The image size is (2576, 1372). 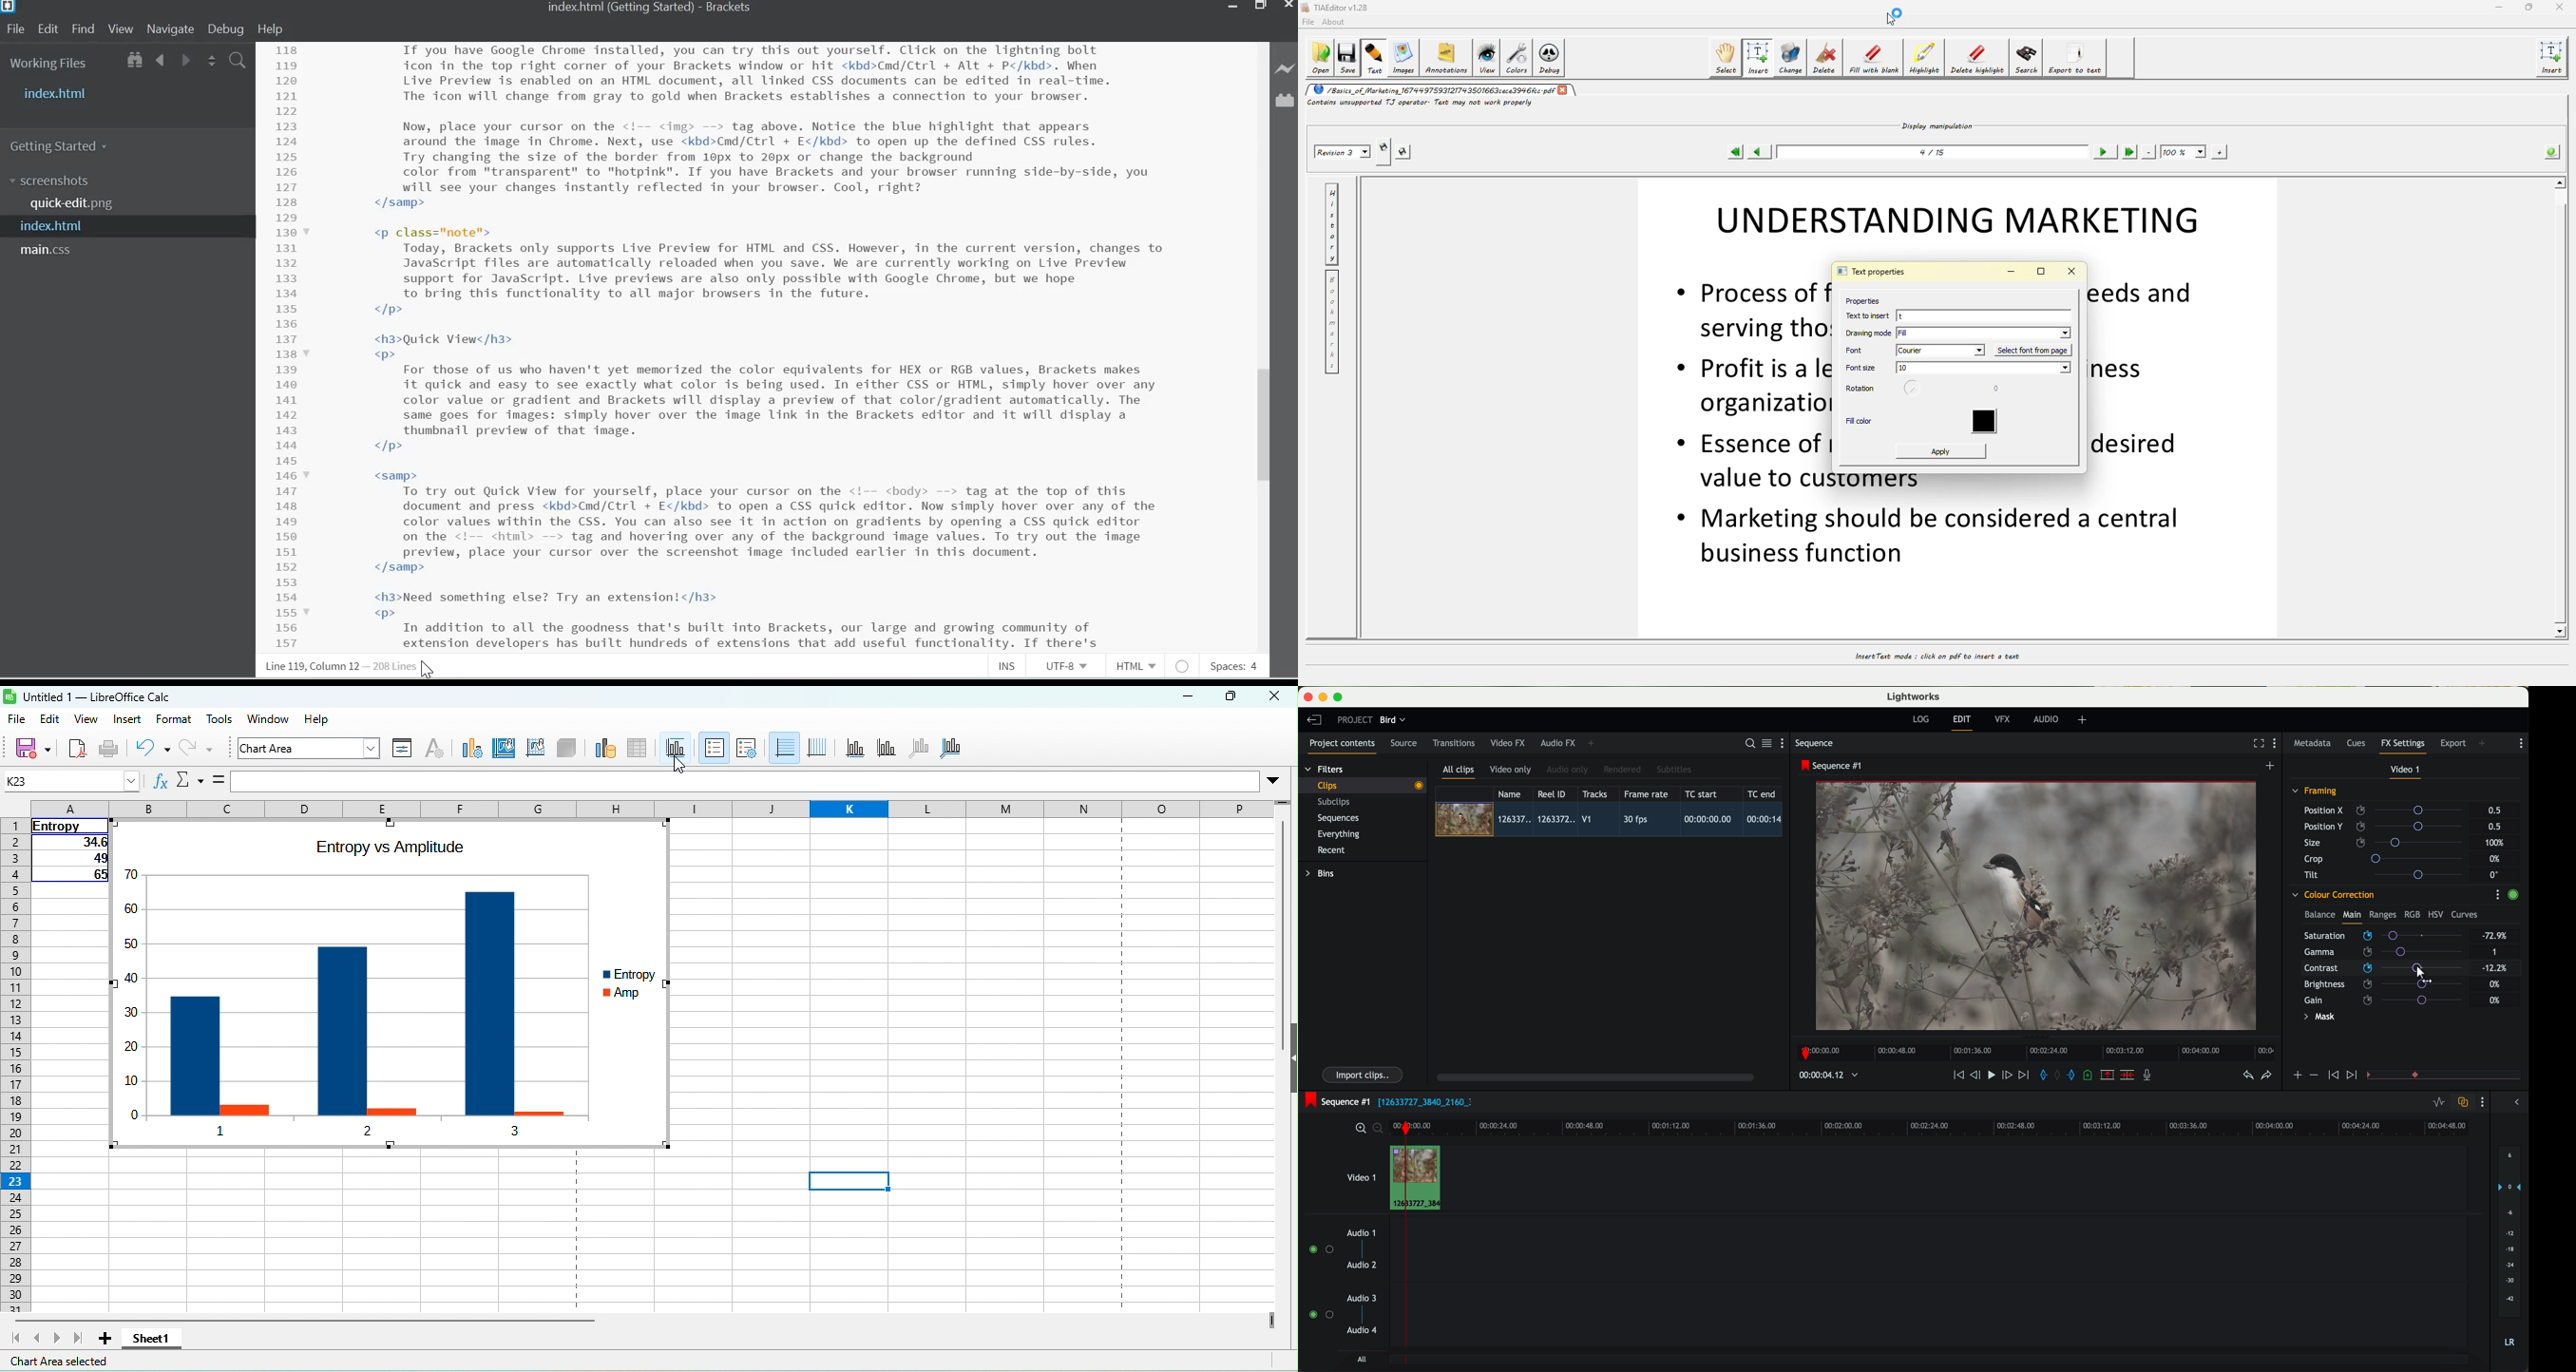 What do you see at coordinates (537, 752) in the screenshot?
I see `chart wall` at bounding box center [537, 752].